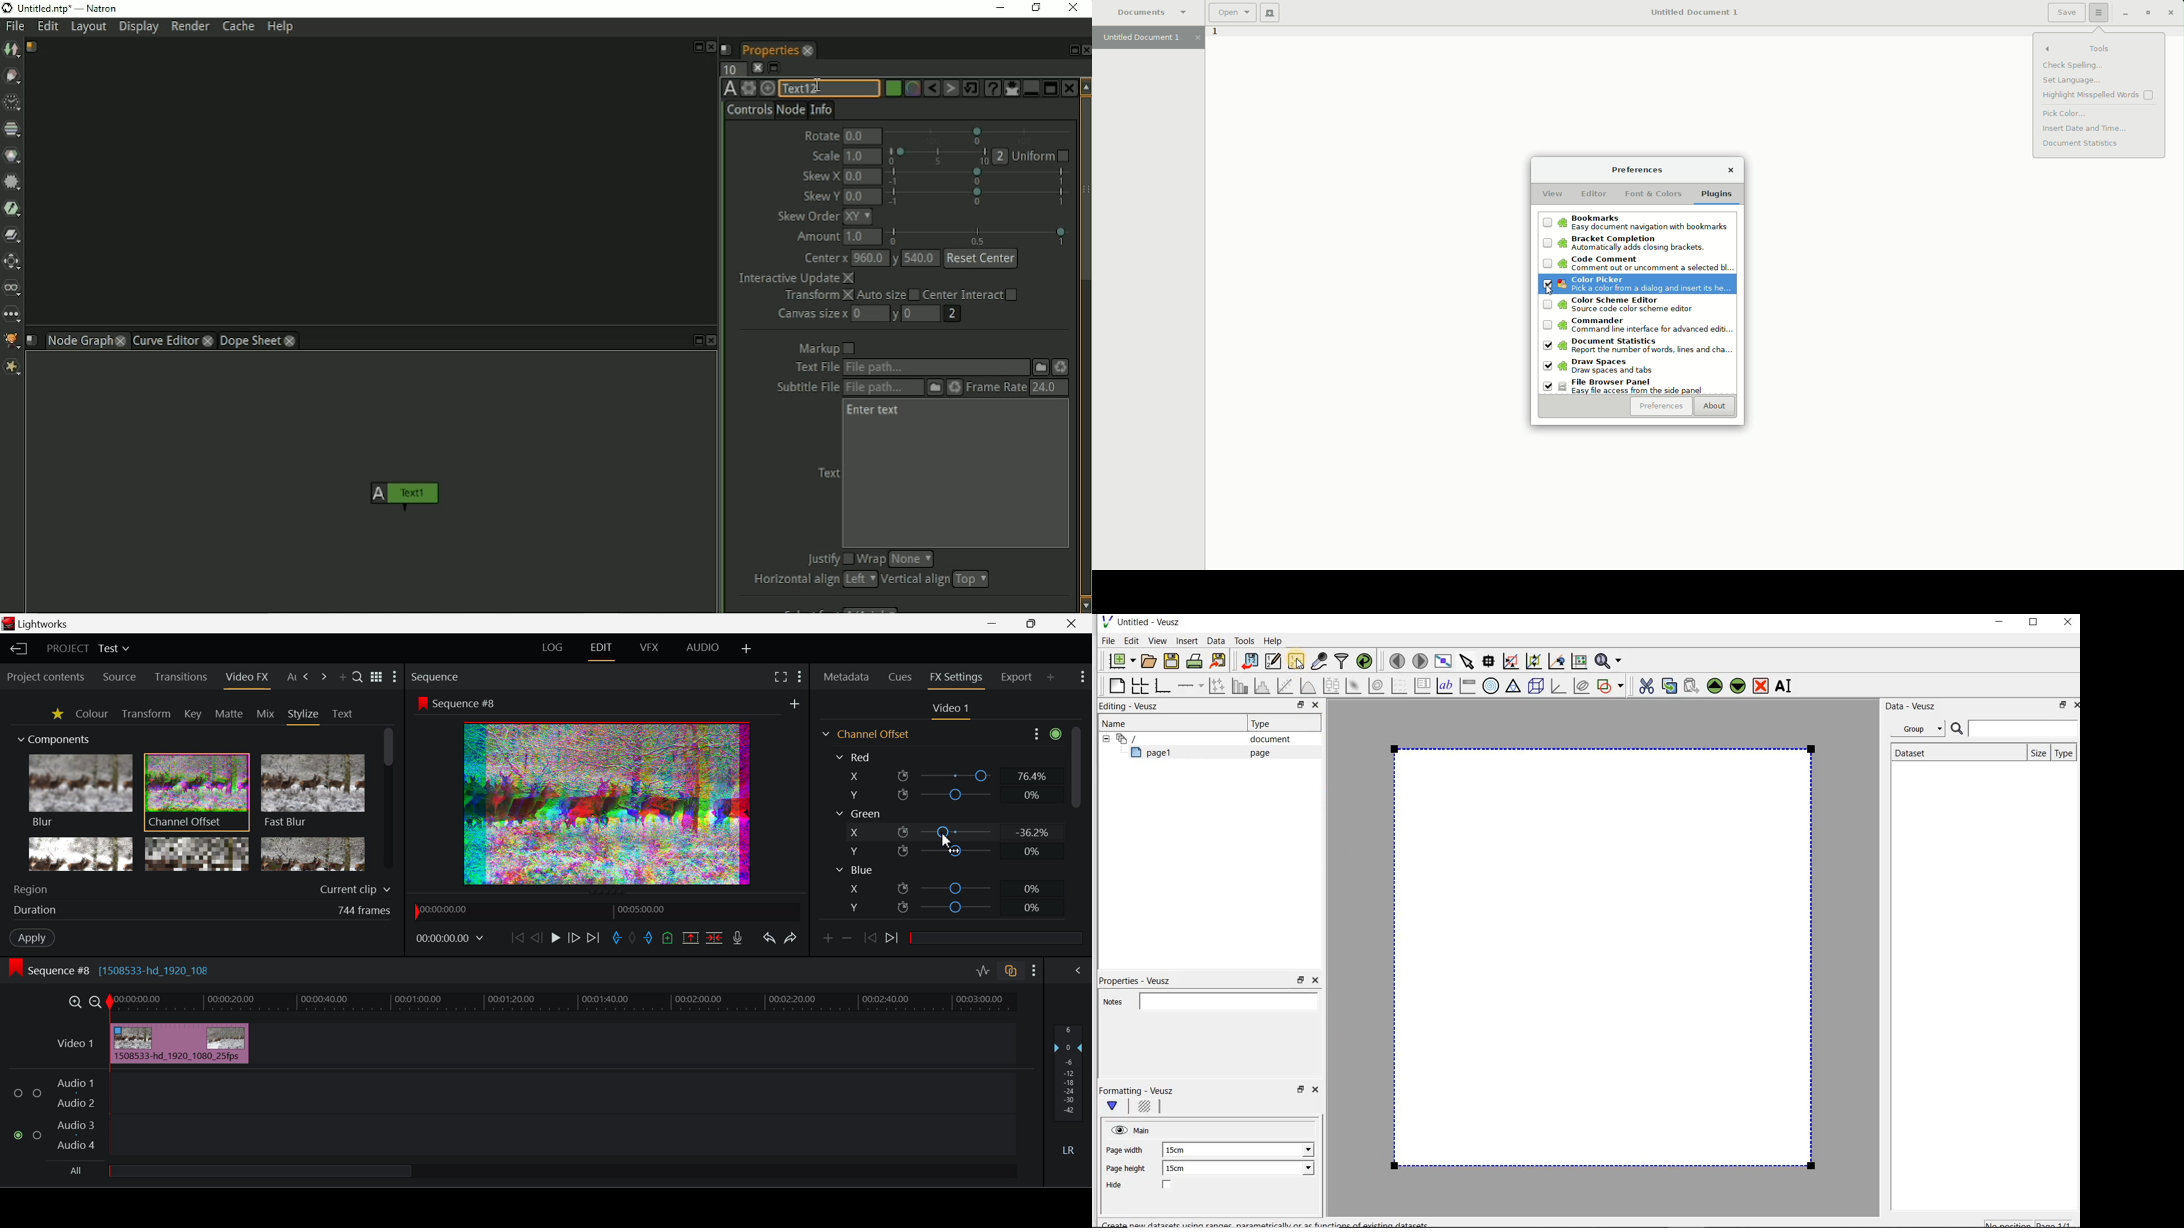  Describe the element at coordinates (80, 791) in the screenshot. I see `Blur` at that location.